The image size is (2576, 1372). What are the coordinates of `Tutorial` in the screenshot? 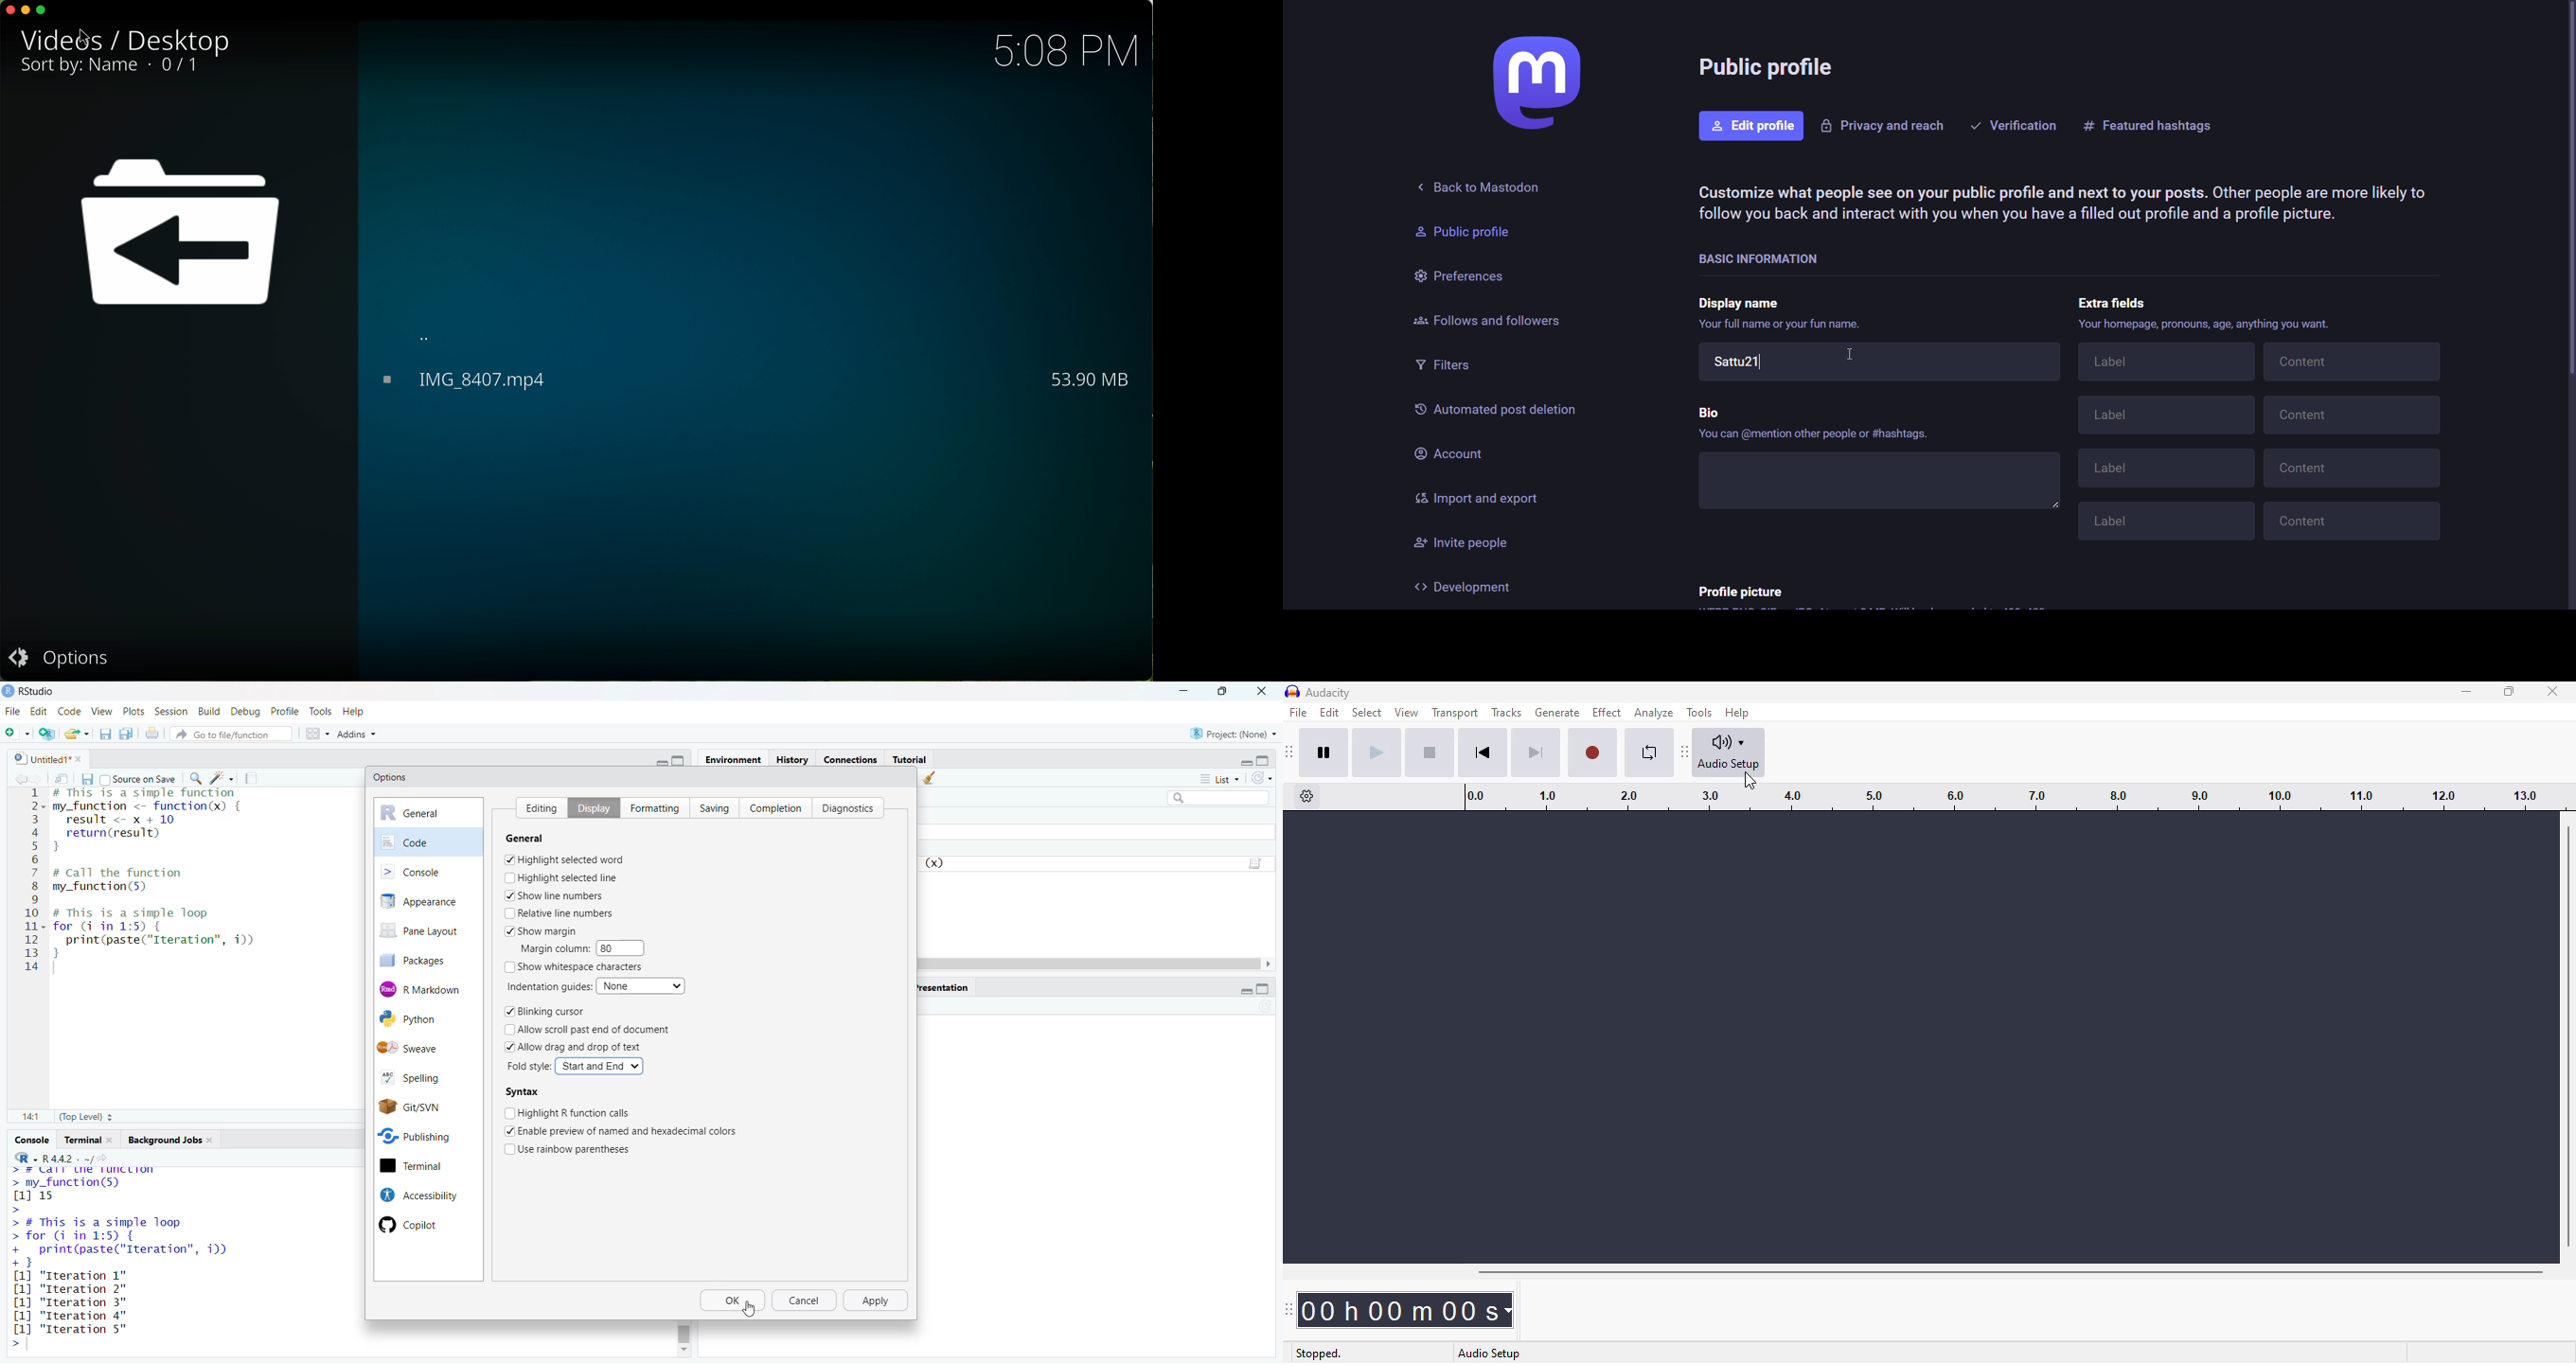 It's located at (910, 758).